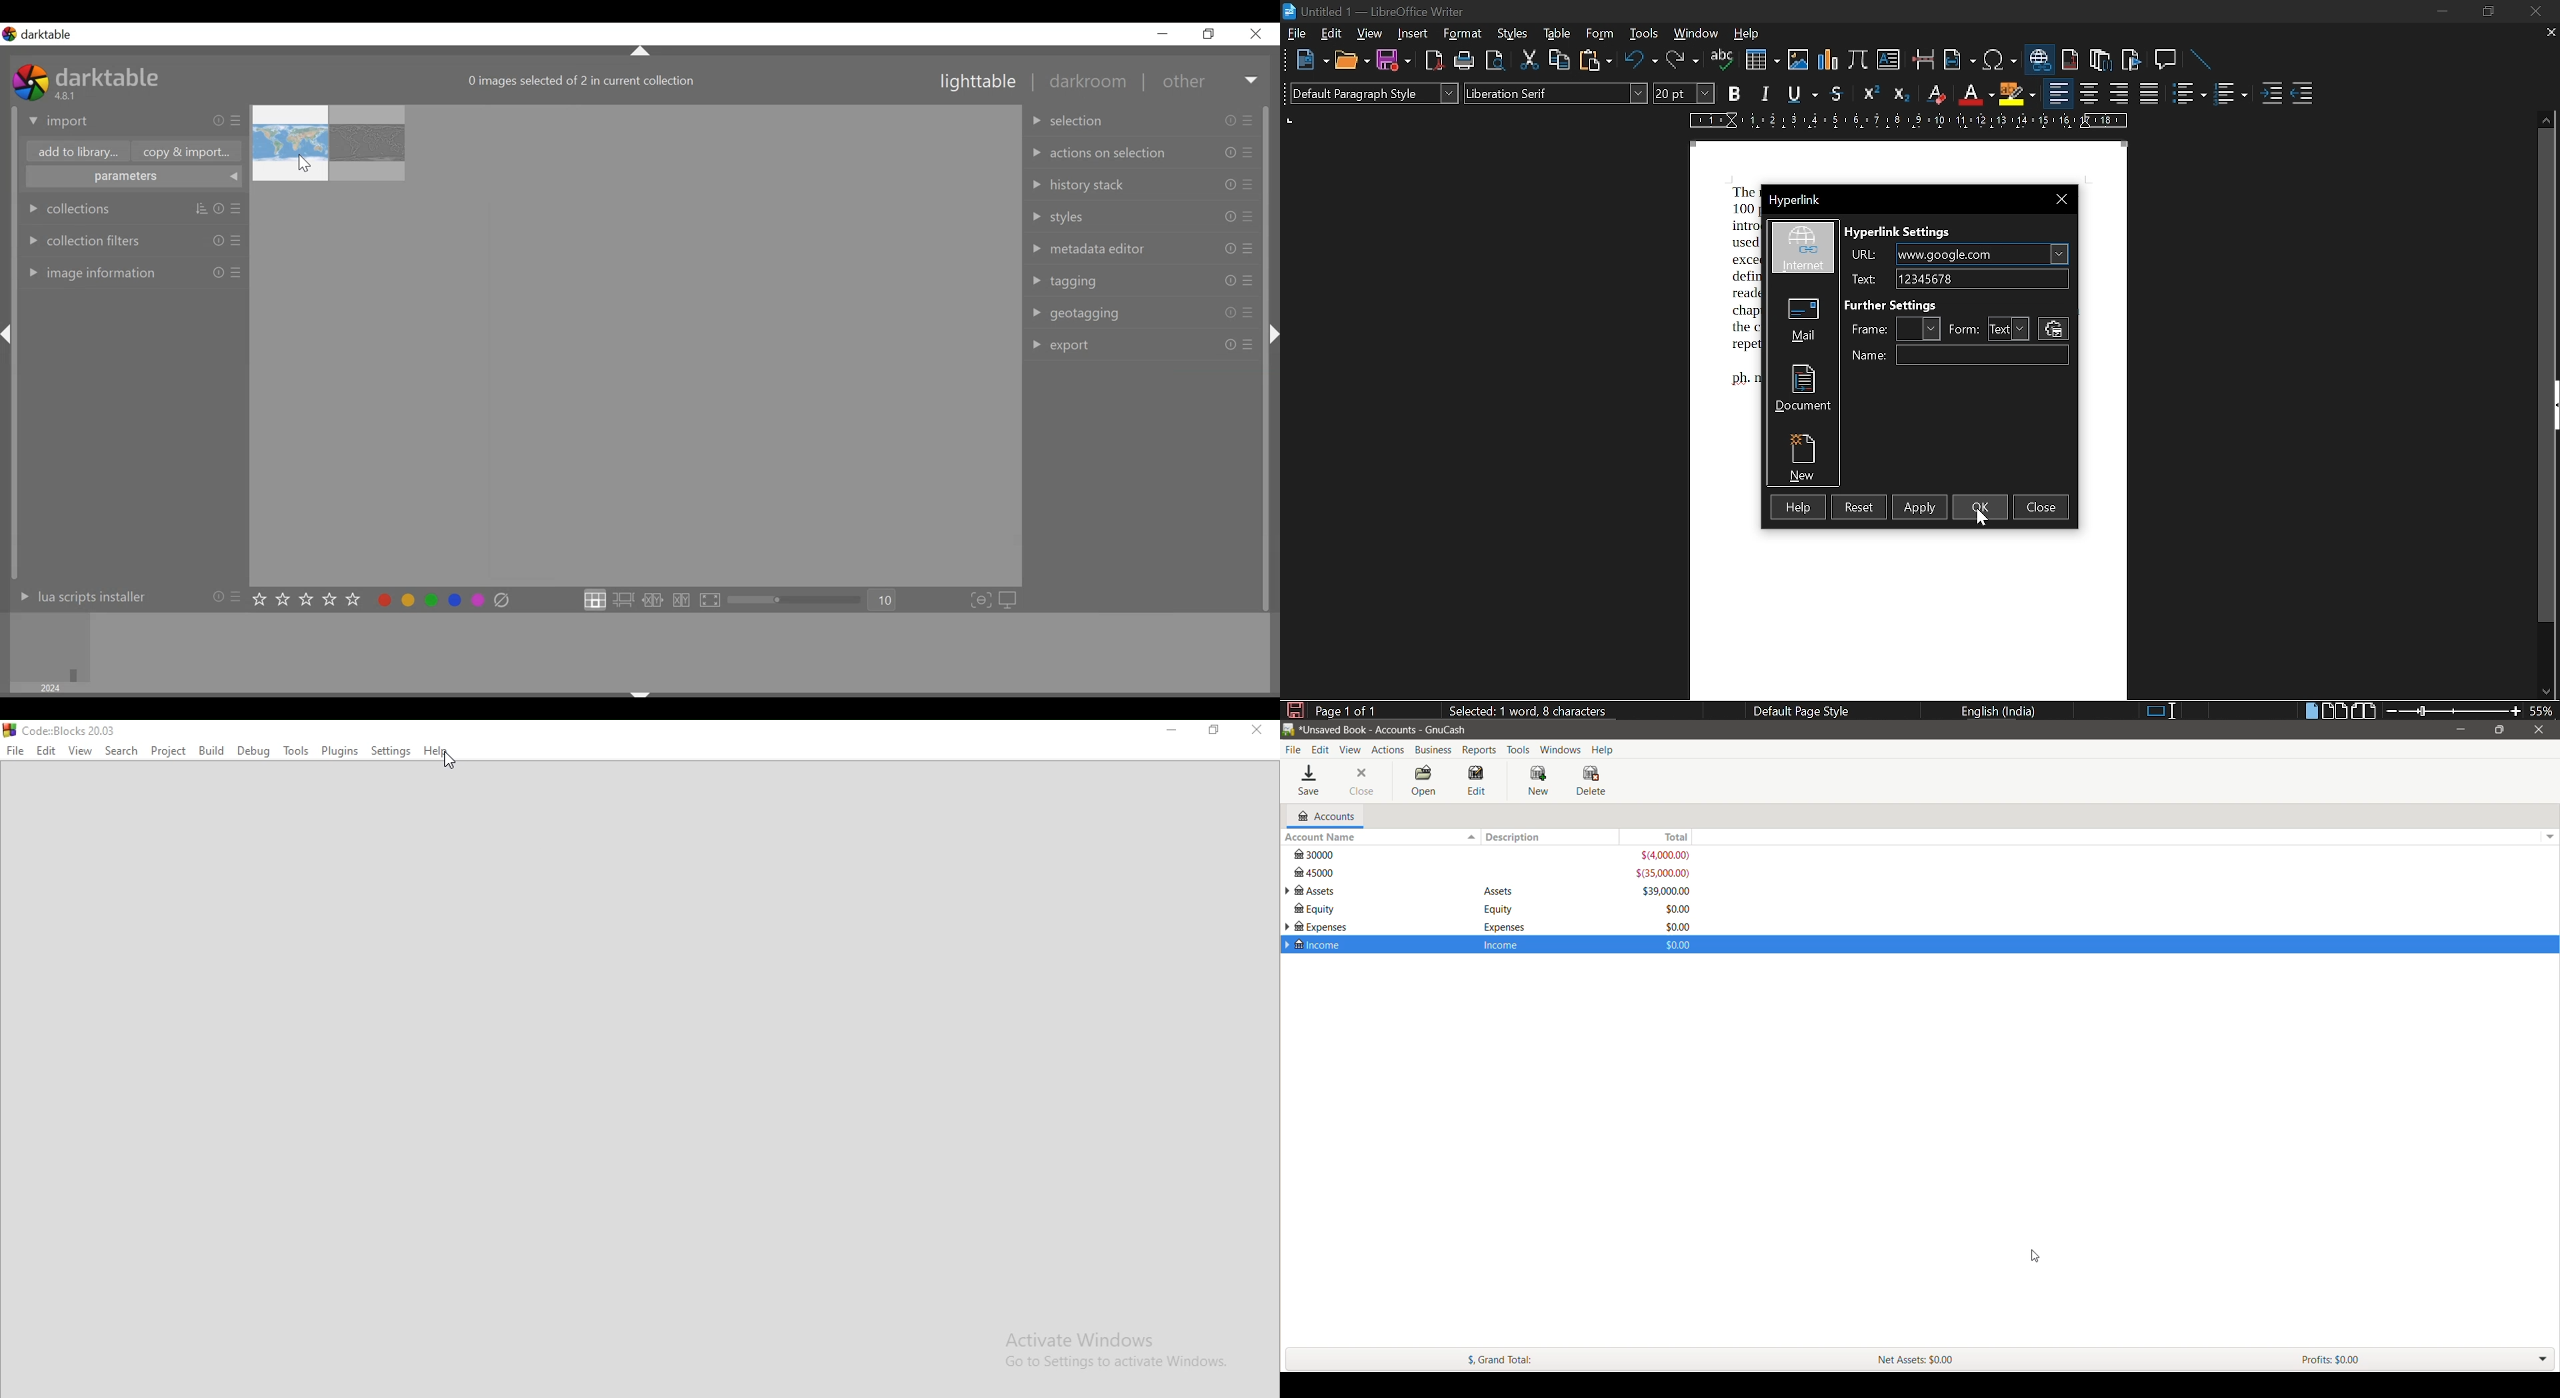 The height and width of the screenshot is (1400, 2576). What do you see at coordinates (1803, 201) in the screenshot?
I see `current window` at bounding box center [1803, 201].